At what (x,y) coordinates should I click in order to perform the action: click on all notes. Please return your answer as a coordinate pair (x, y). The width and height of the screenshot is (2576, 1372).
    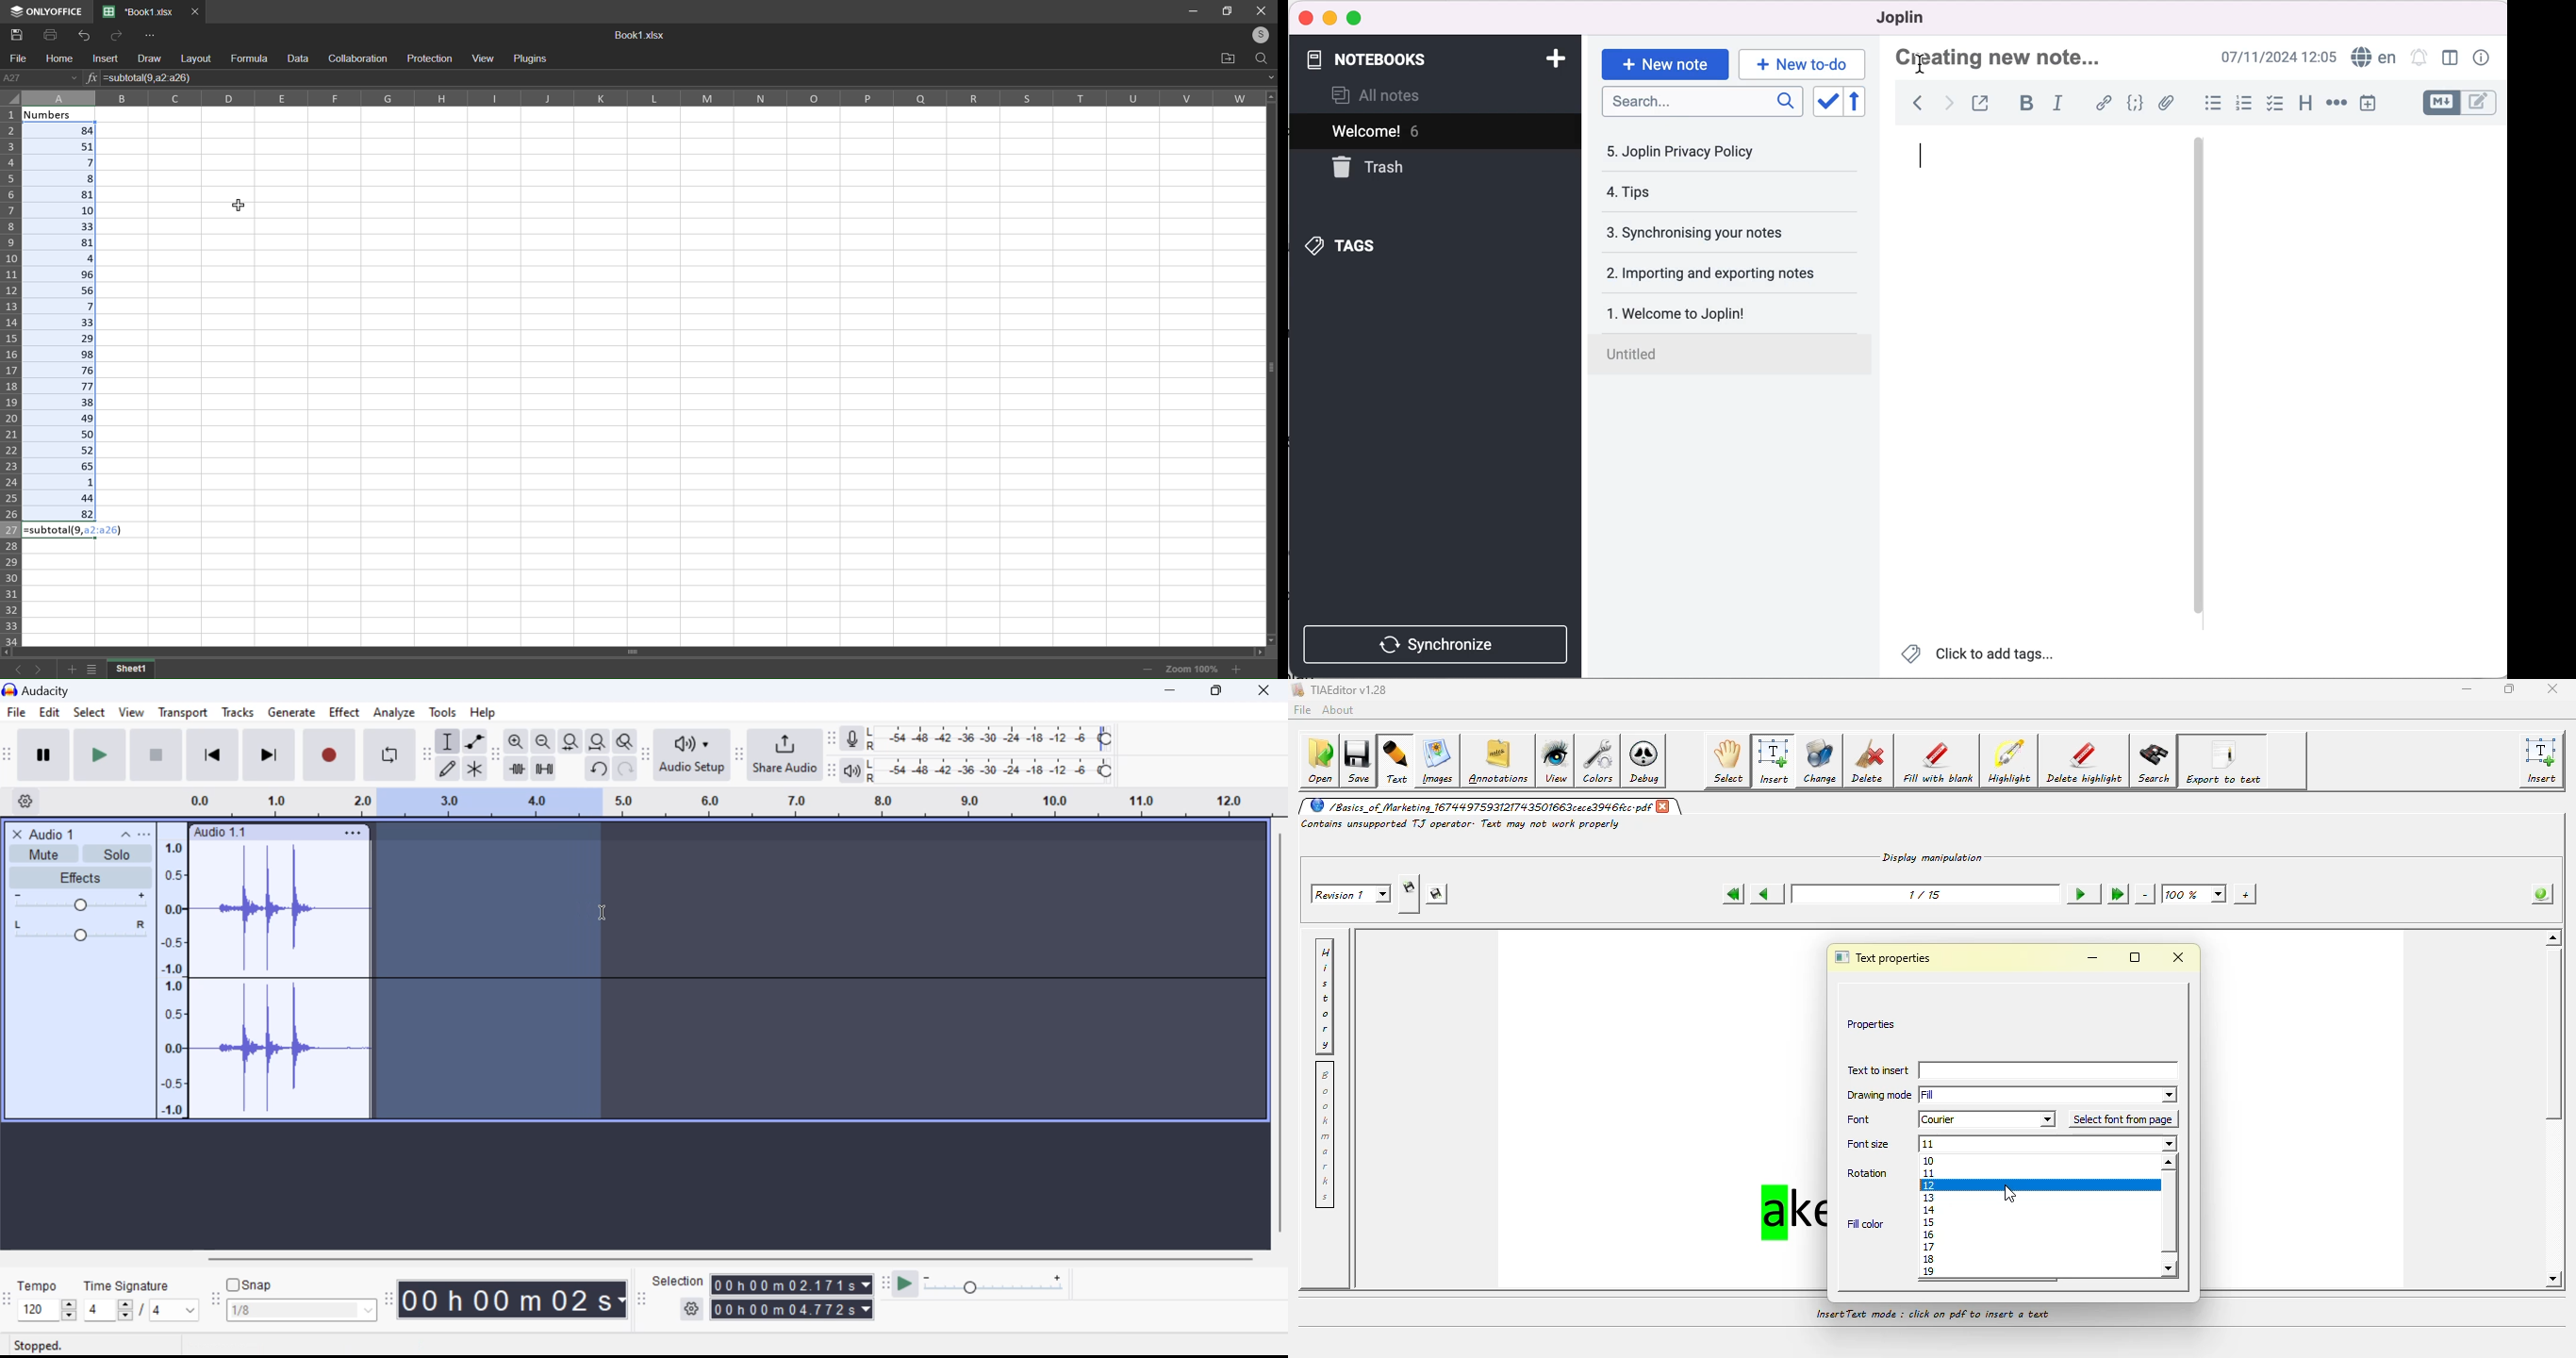
    Looking at the image, I should click on (1386, 97).